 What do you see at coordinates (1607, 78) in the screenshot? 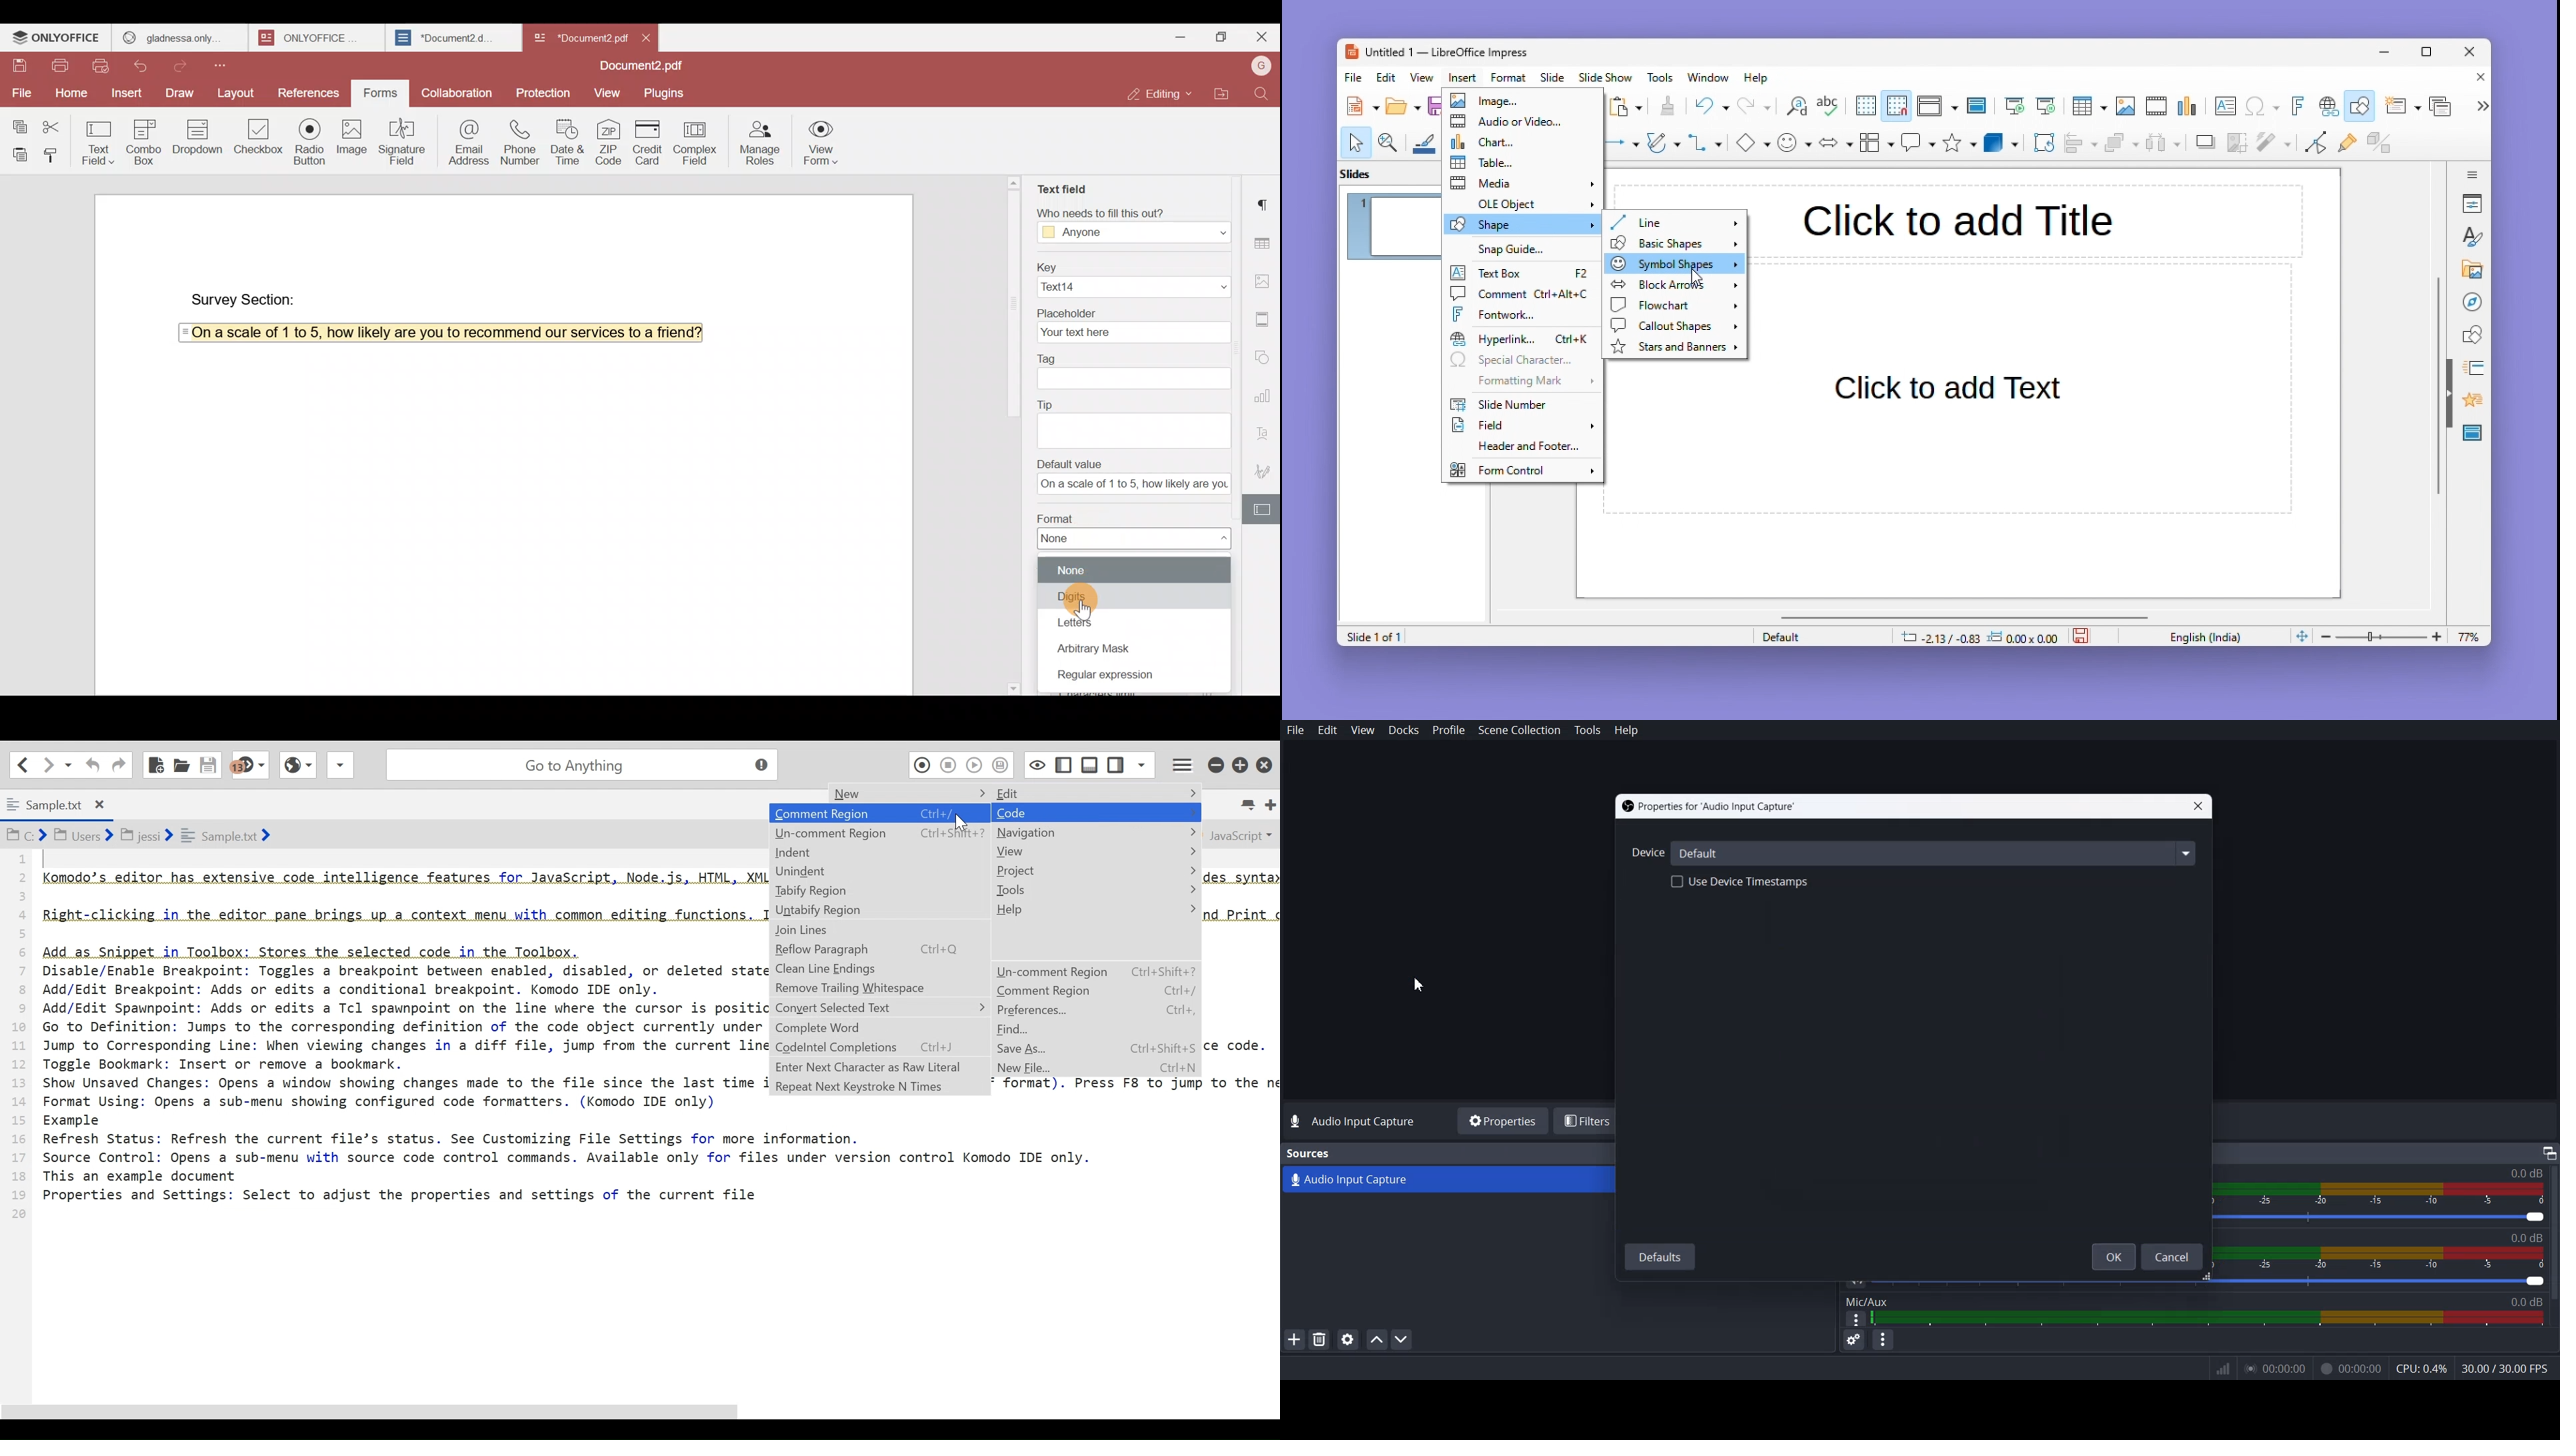
I see `Slideshow` at bounding box center [1607, 78].